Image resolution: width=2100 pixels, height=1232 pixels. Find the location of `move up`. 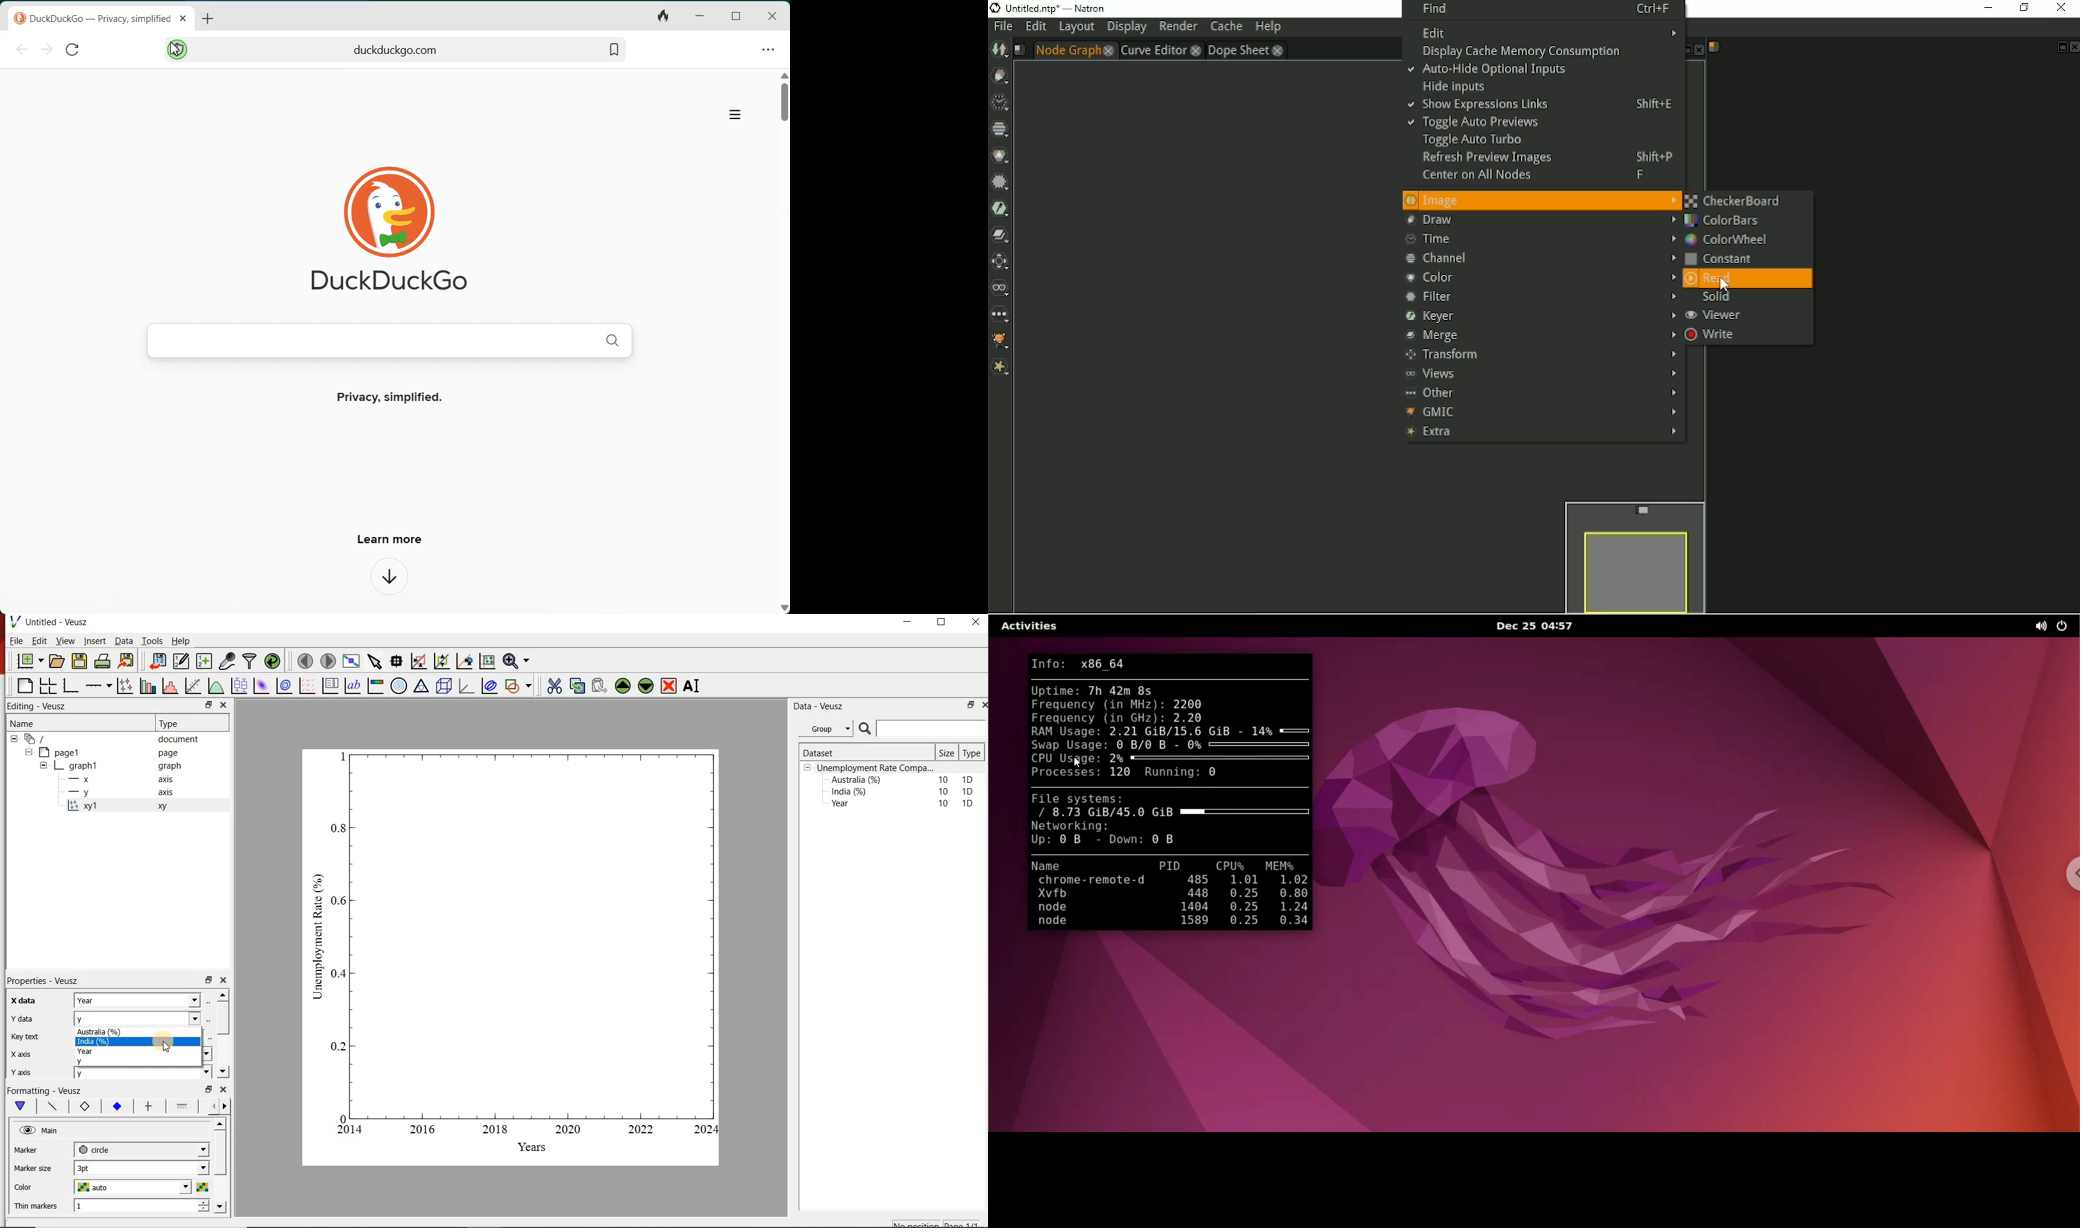

move up is located at coordinates (223, 995).